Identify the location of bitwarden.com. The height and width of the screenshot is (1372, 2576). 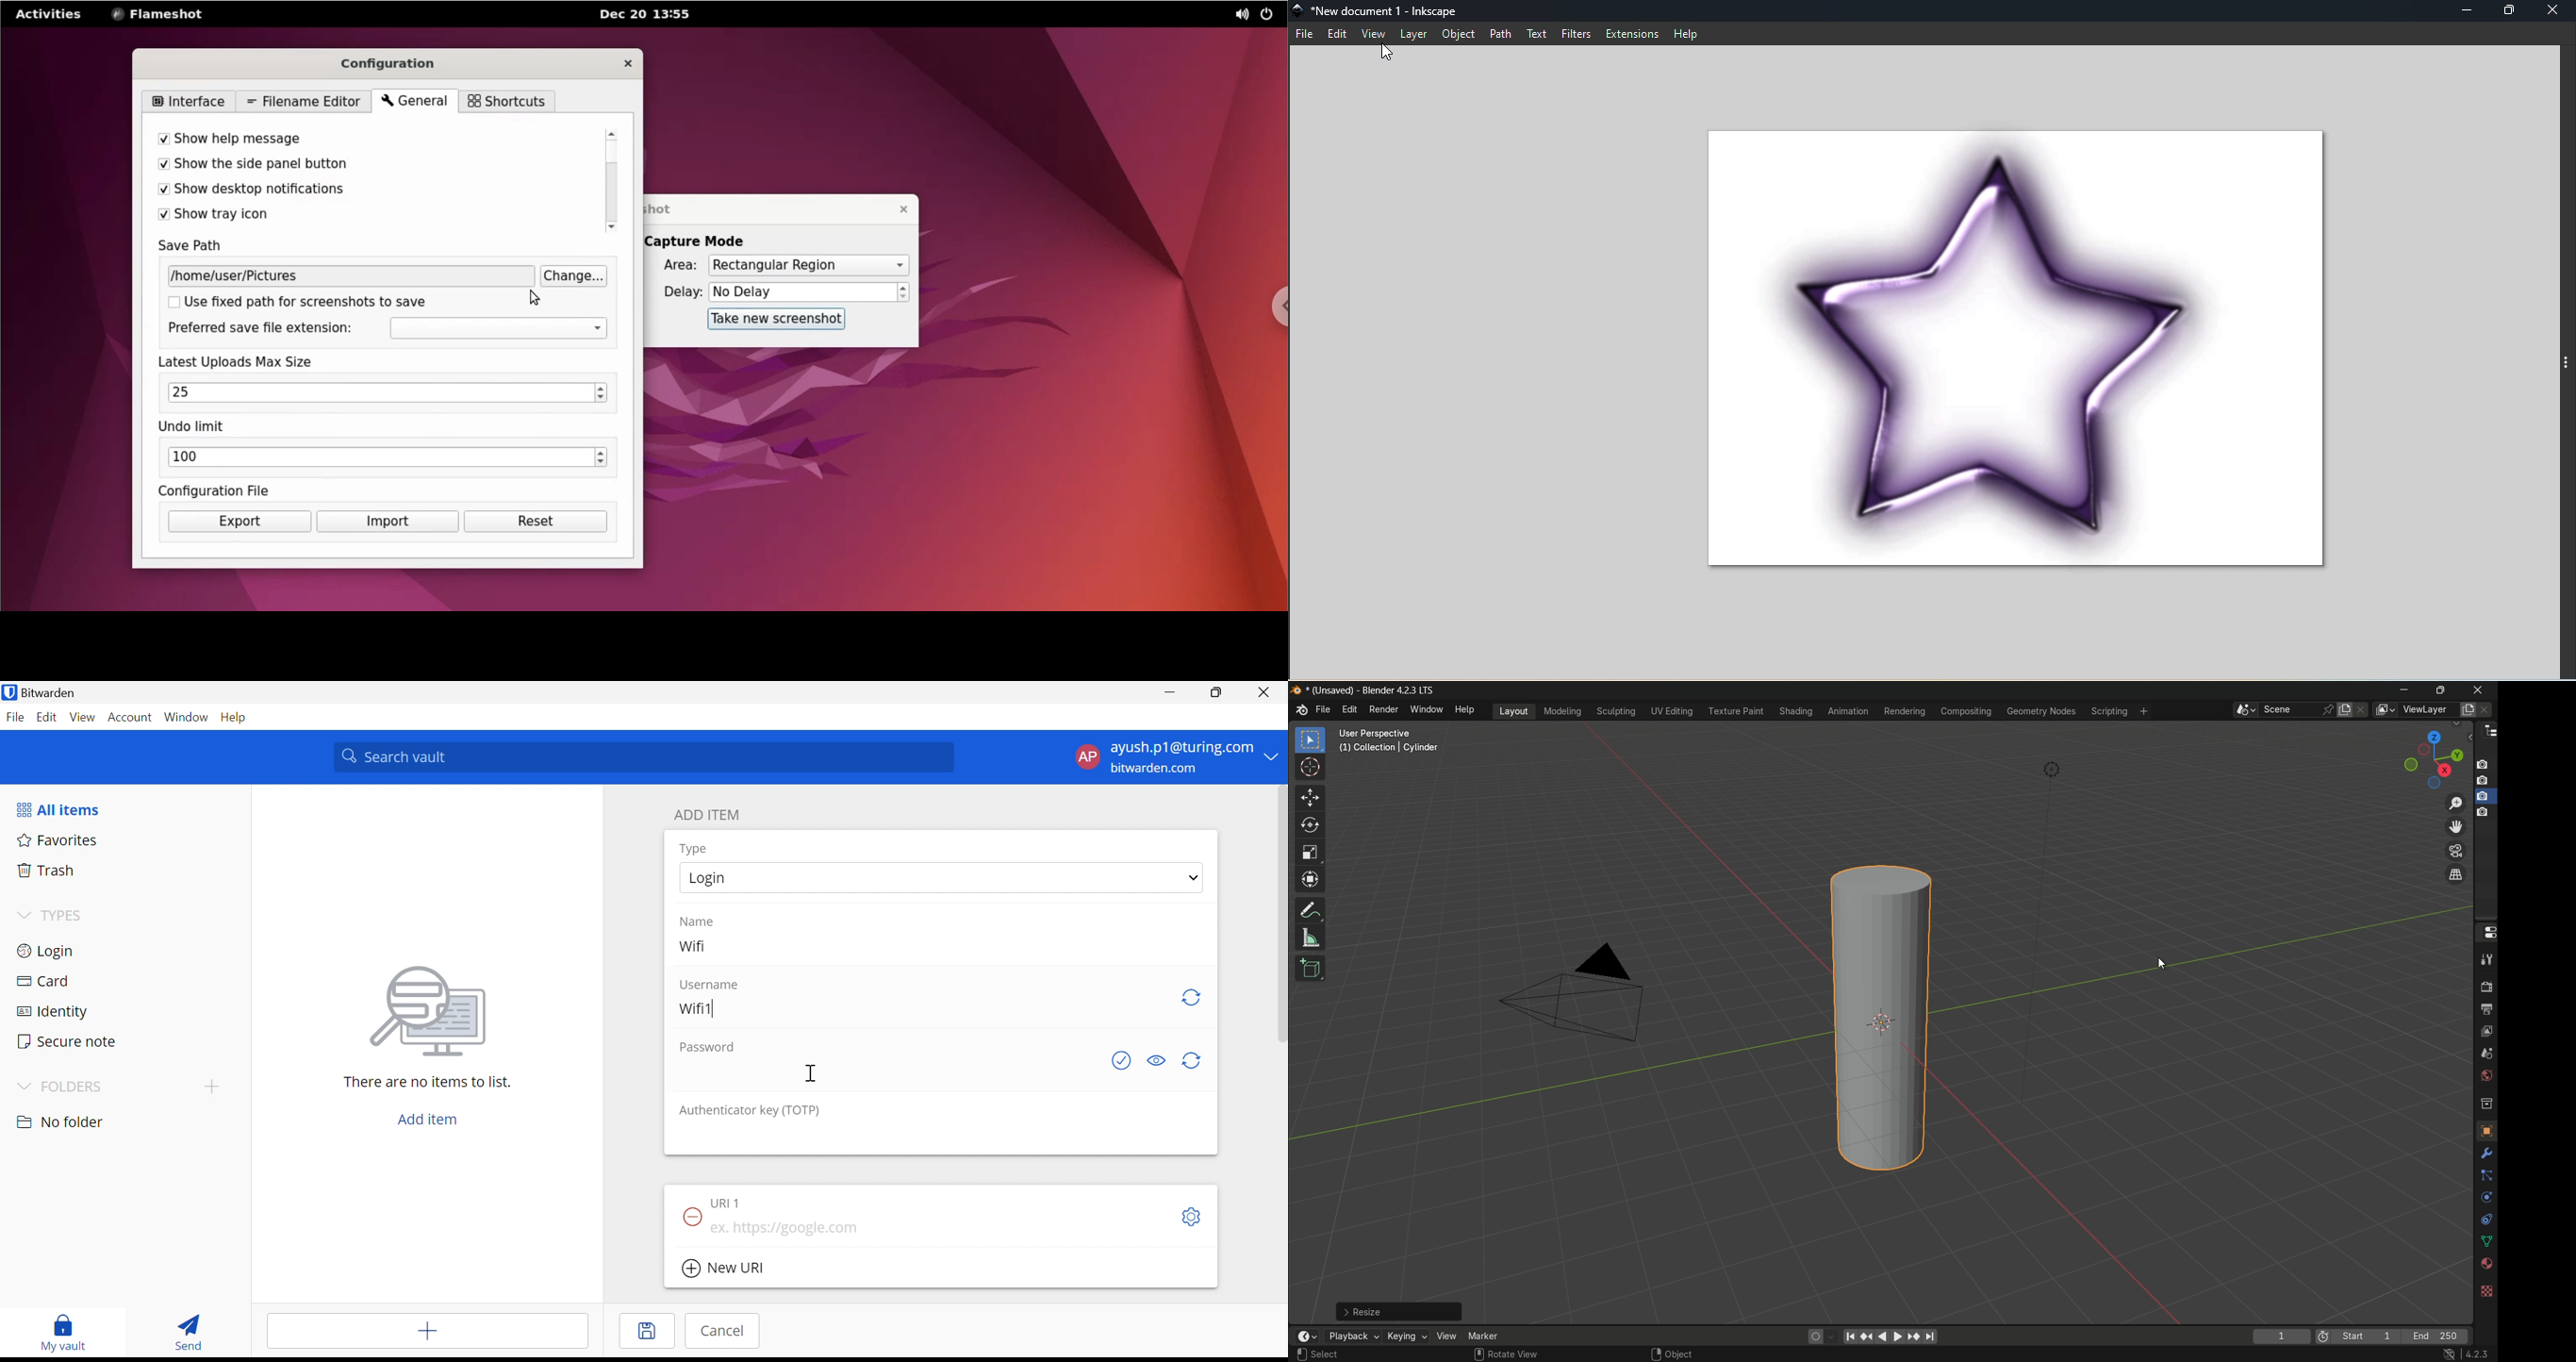
(1157, 769).